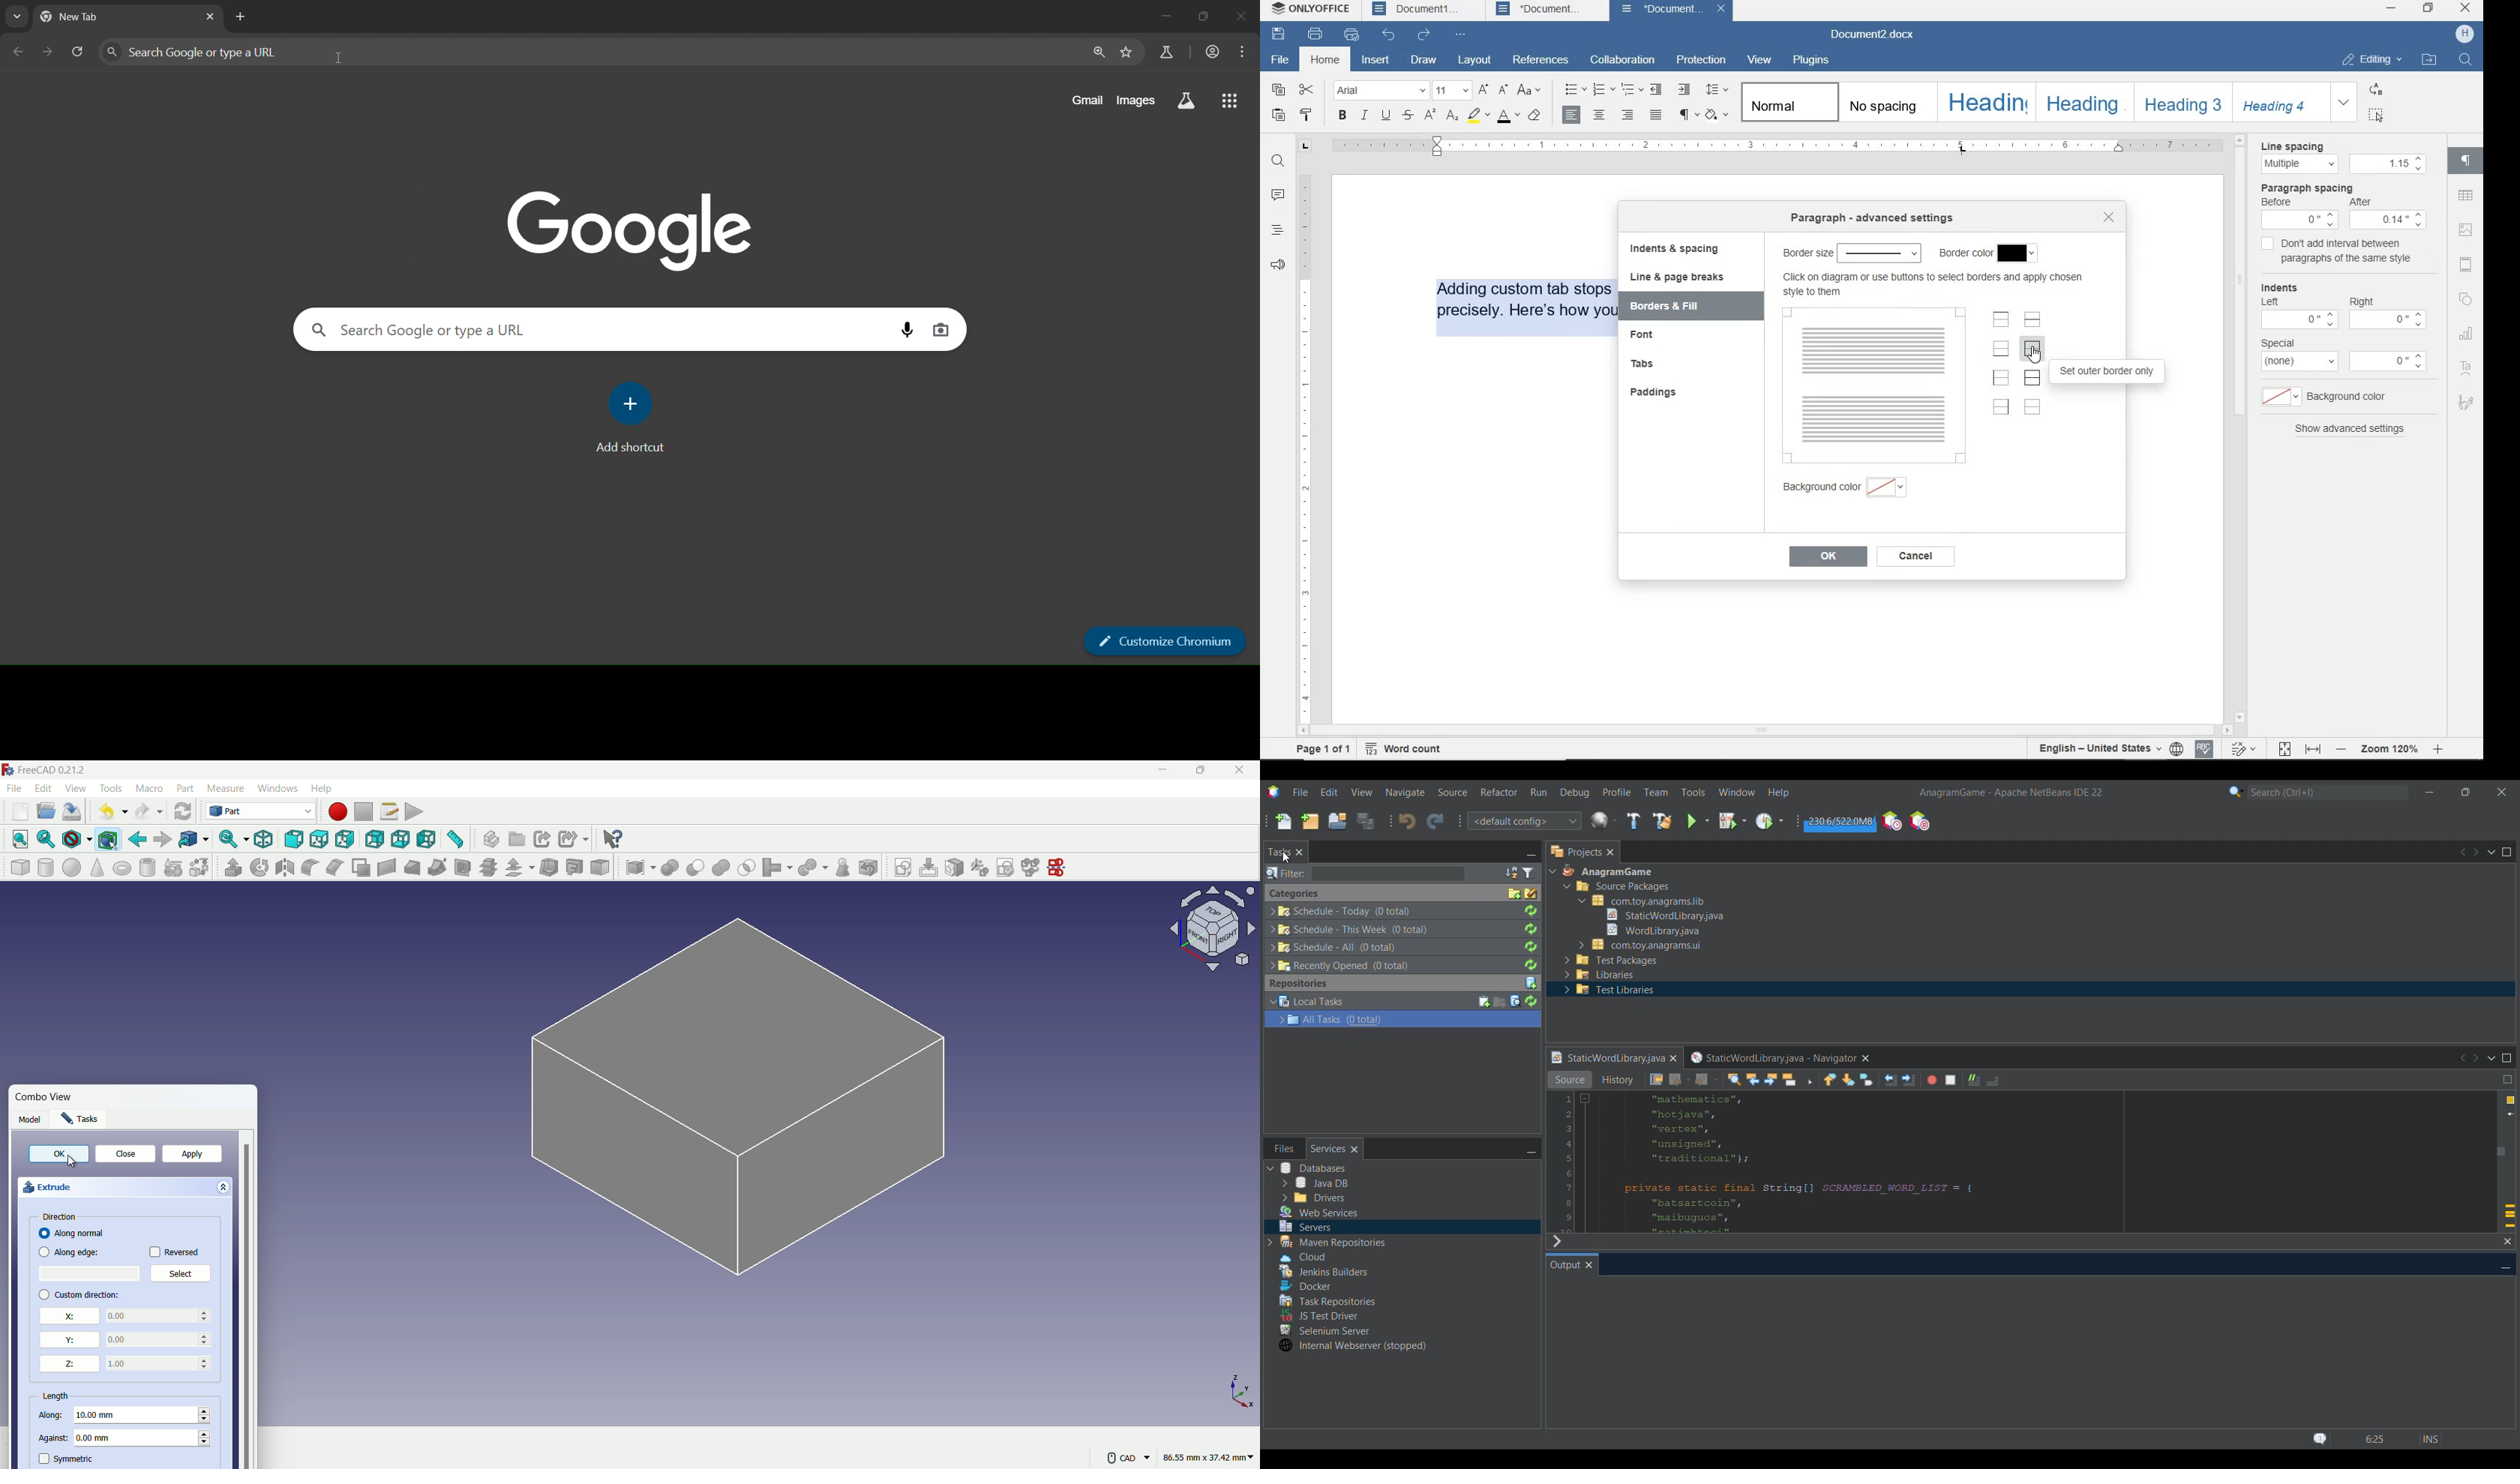 The image size is (2520, 1484). I want to click on extrude , so click(124, 1188).